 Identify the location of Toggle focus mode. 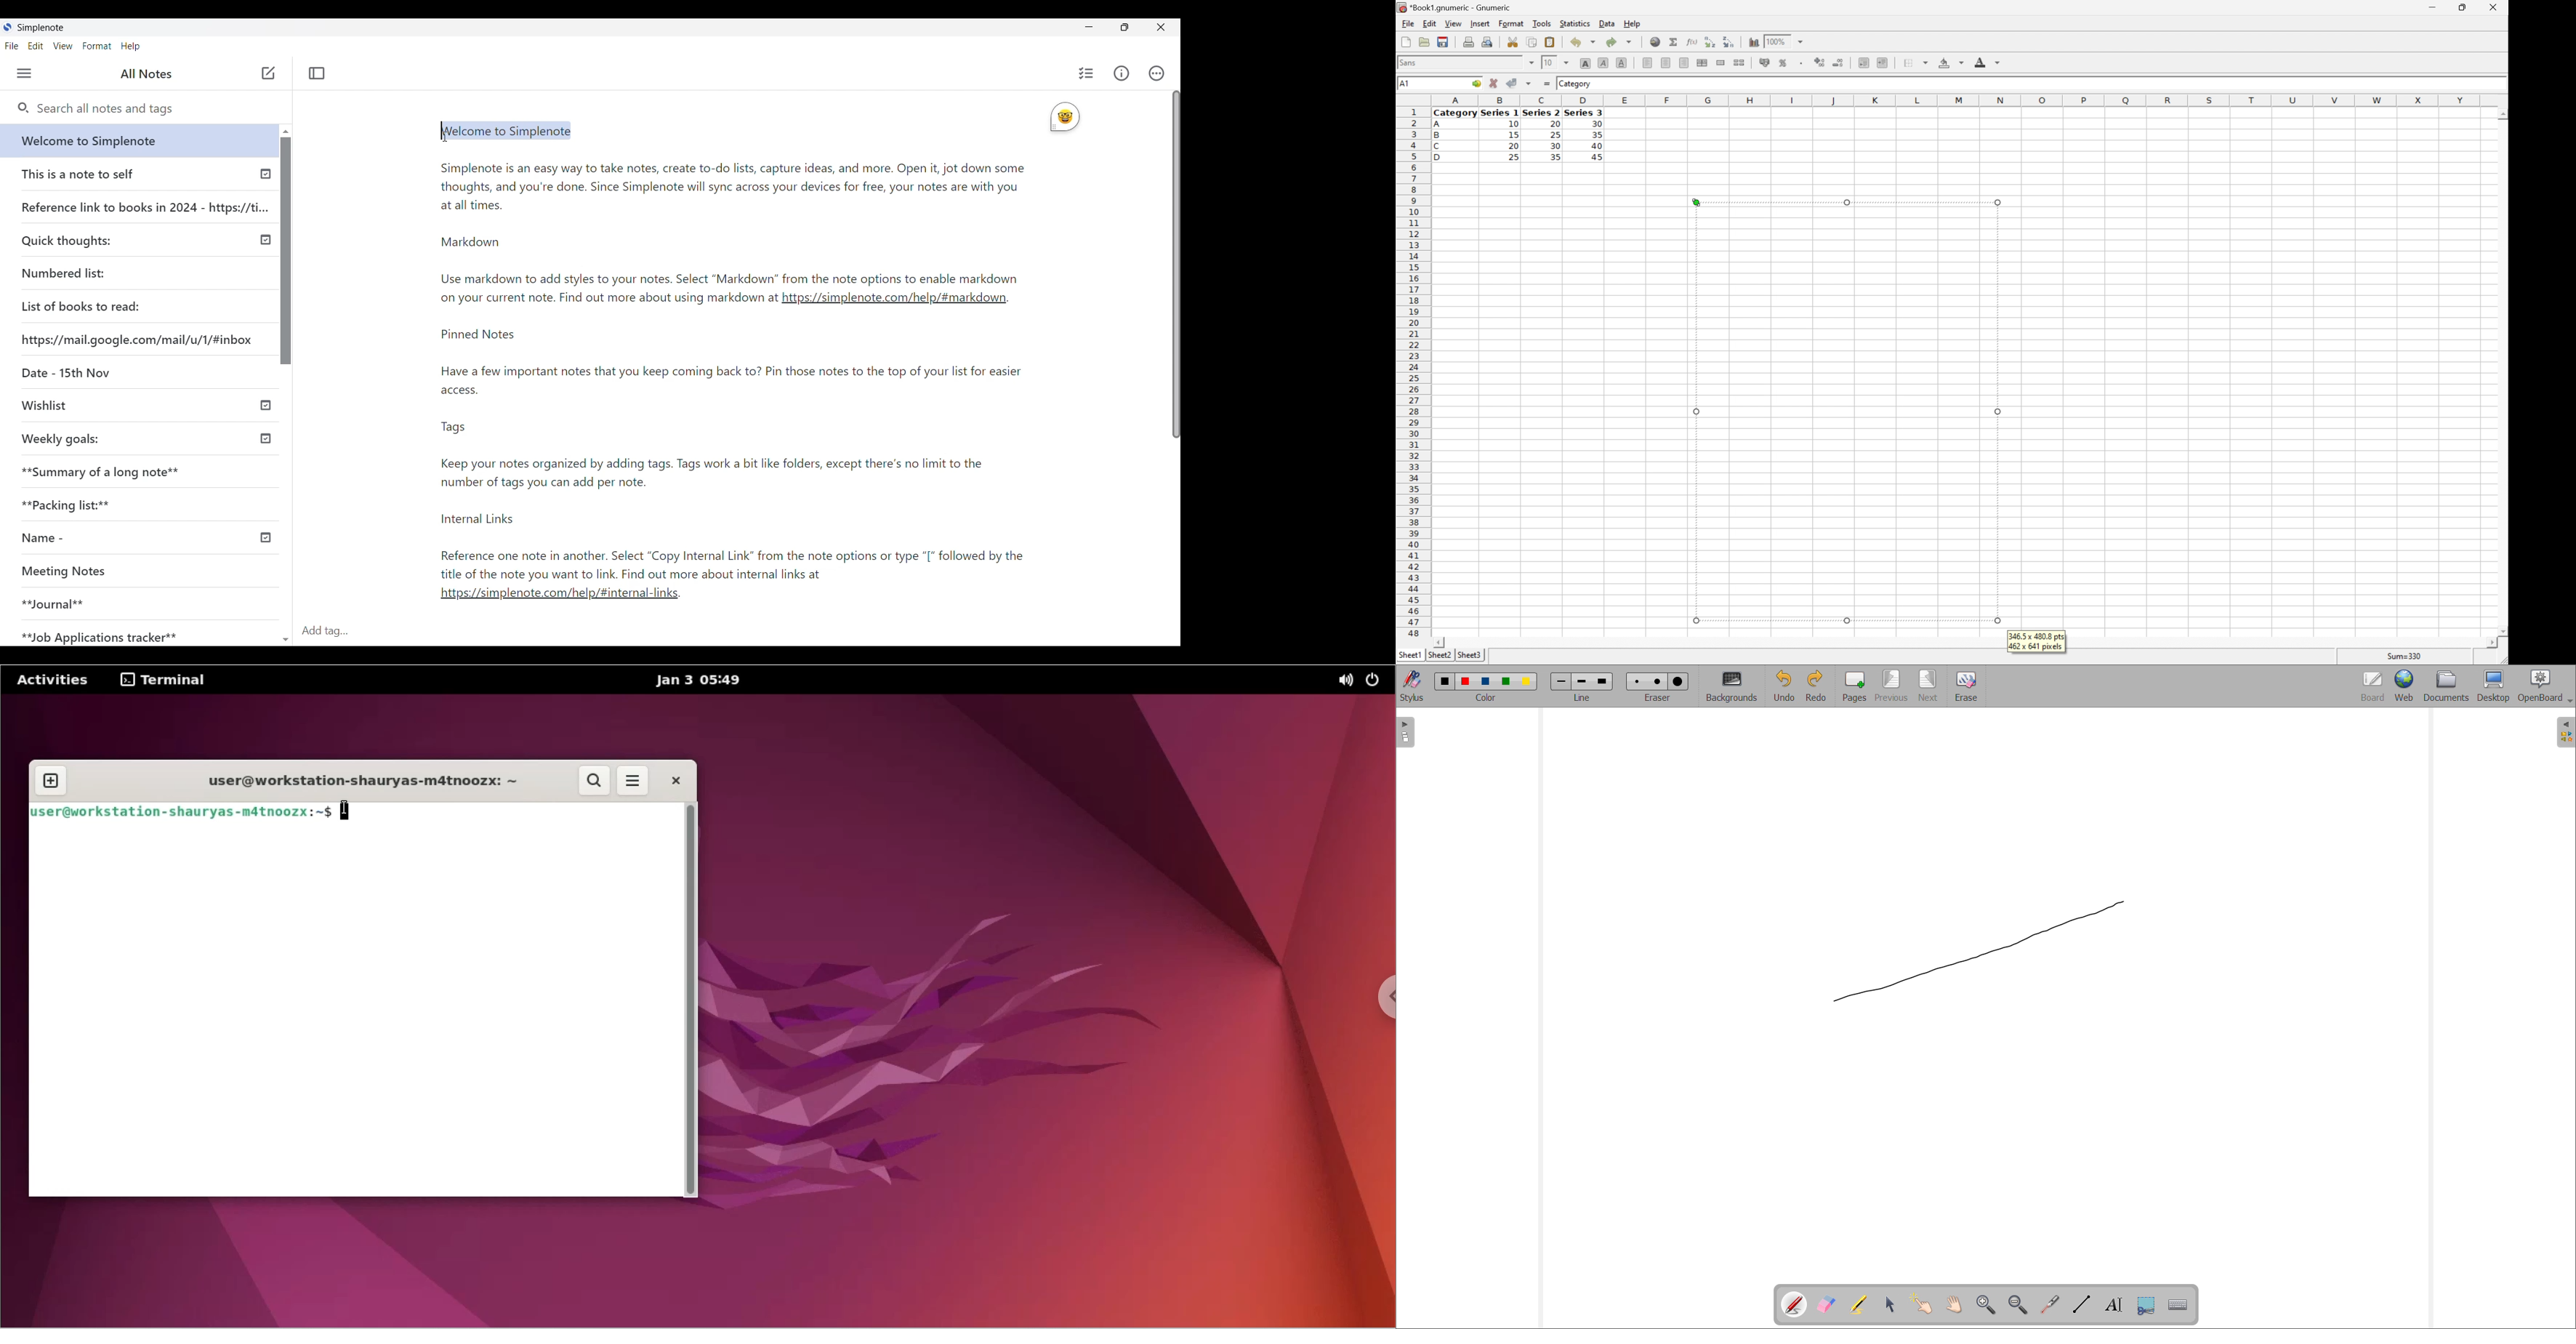
(317, 73).